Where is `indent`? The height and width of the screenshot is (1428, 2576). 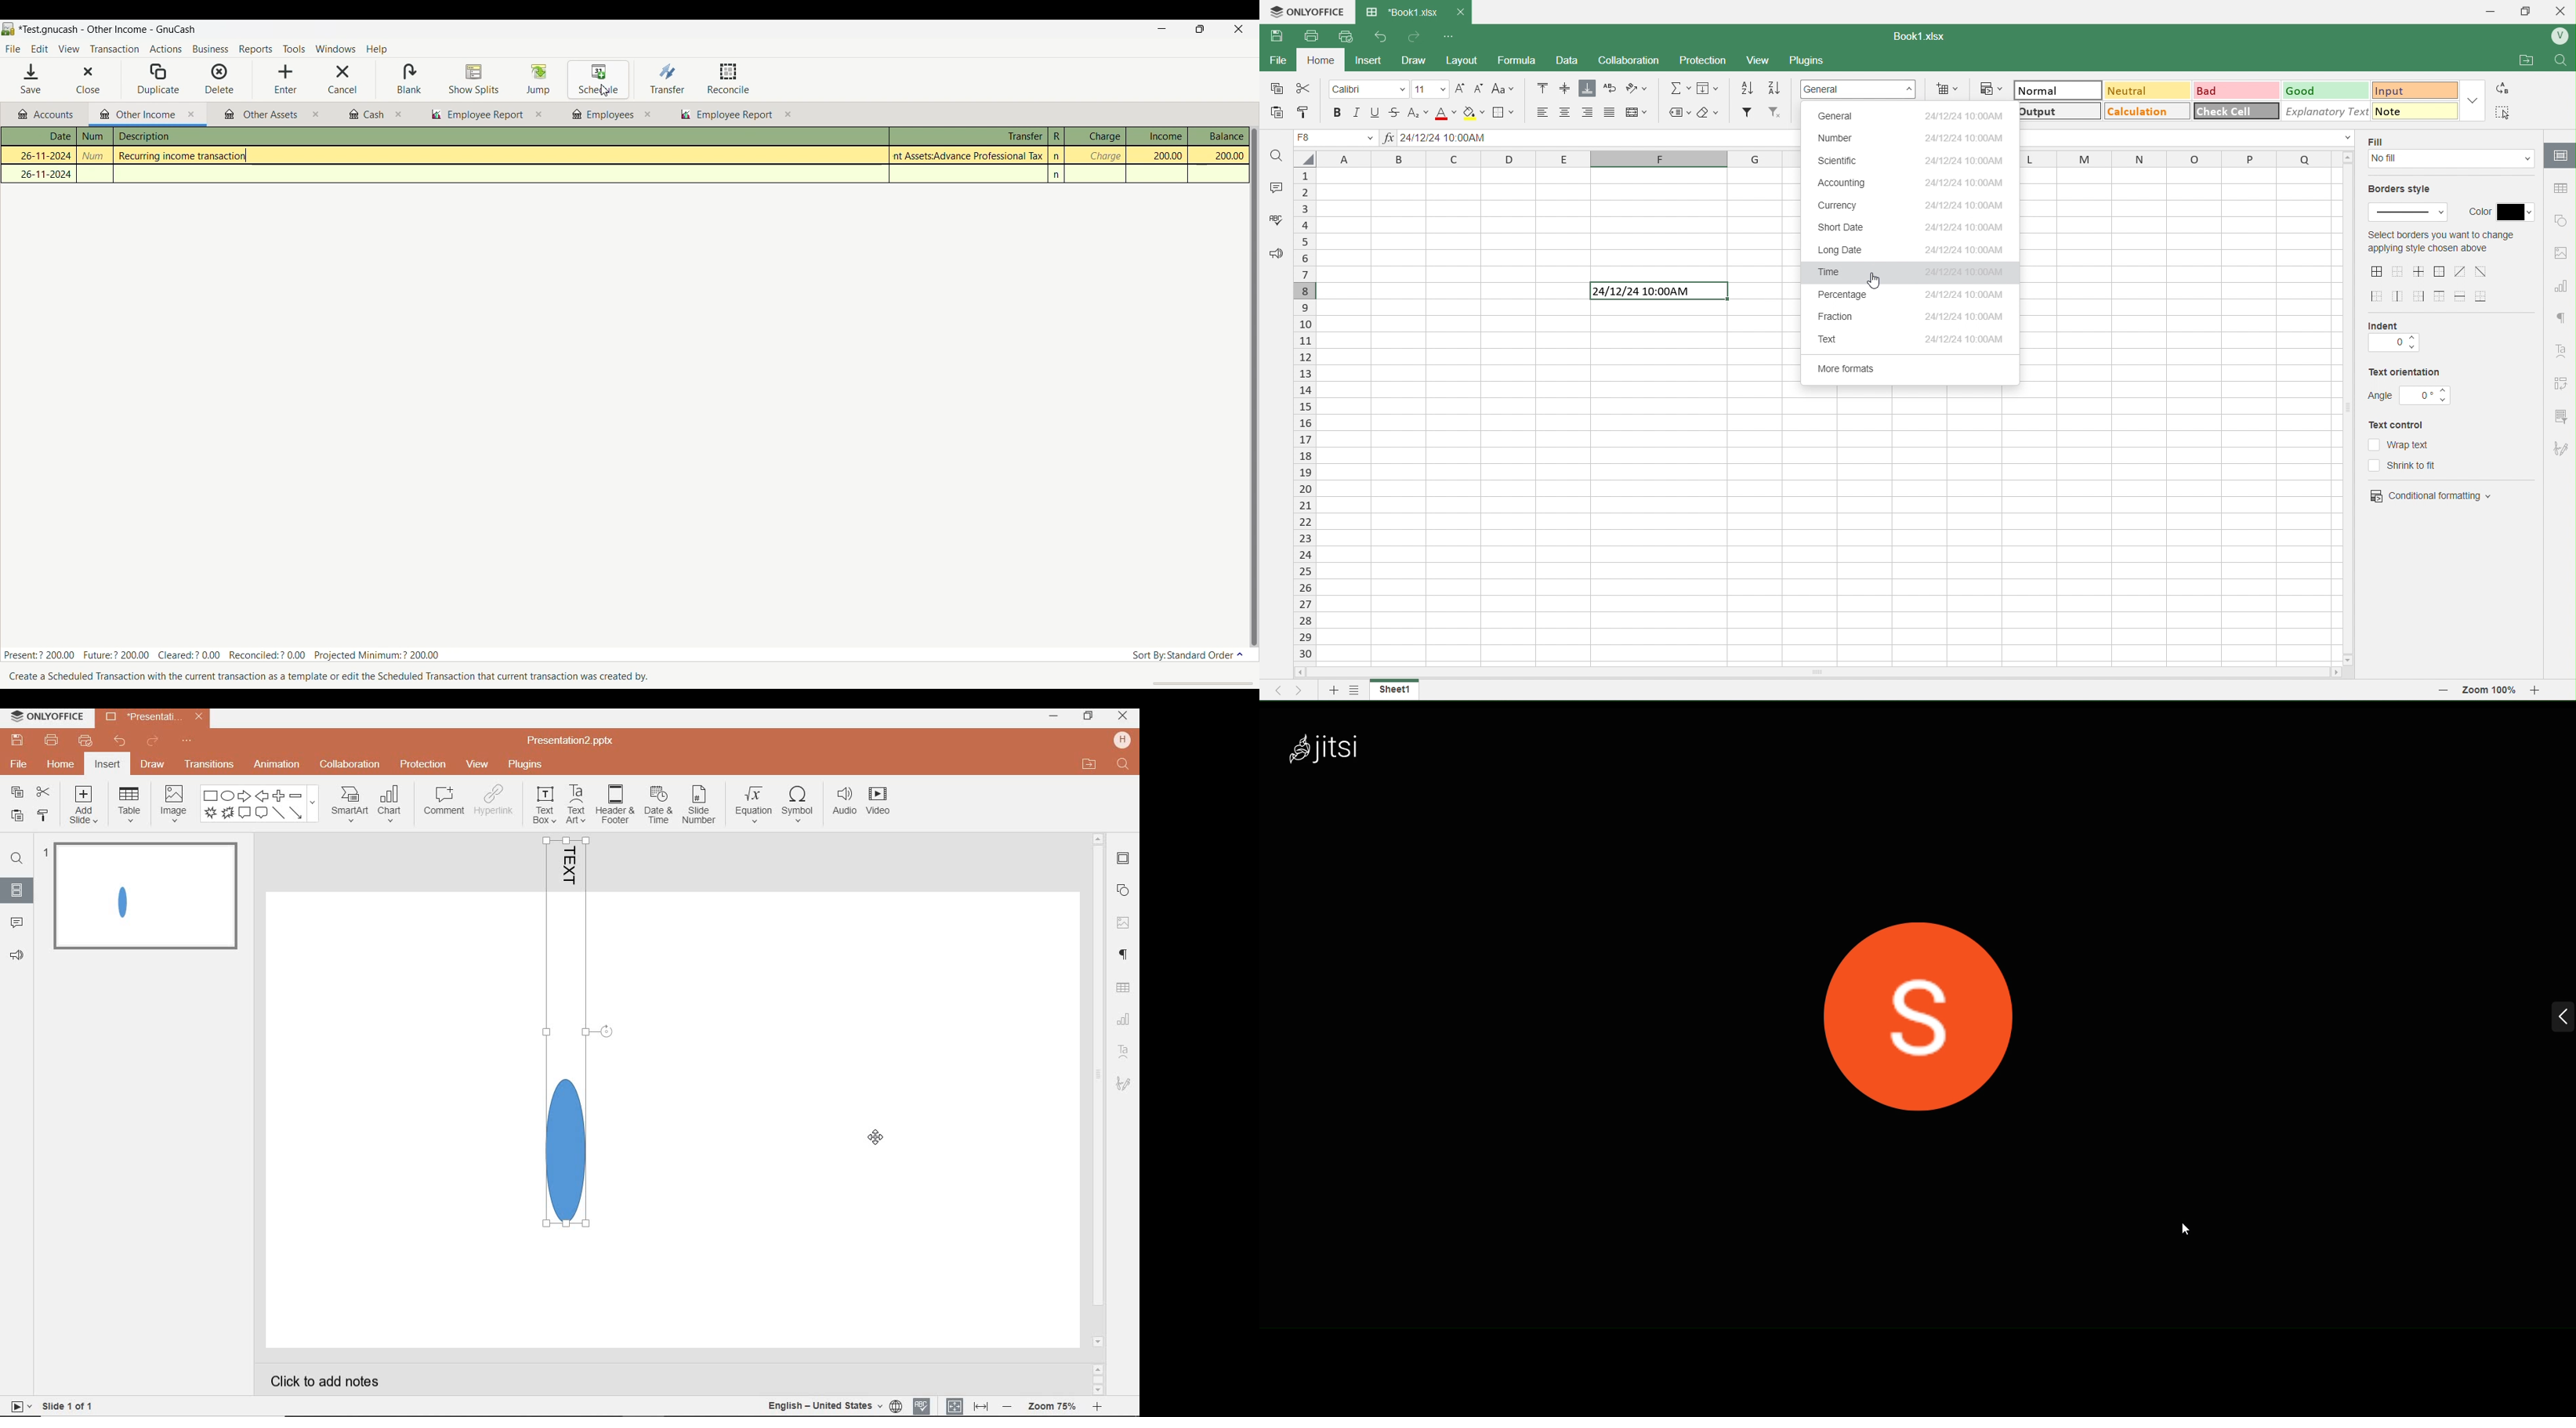
indent is located at coordinates (2393, 345).